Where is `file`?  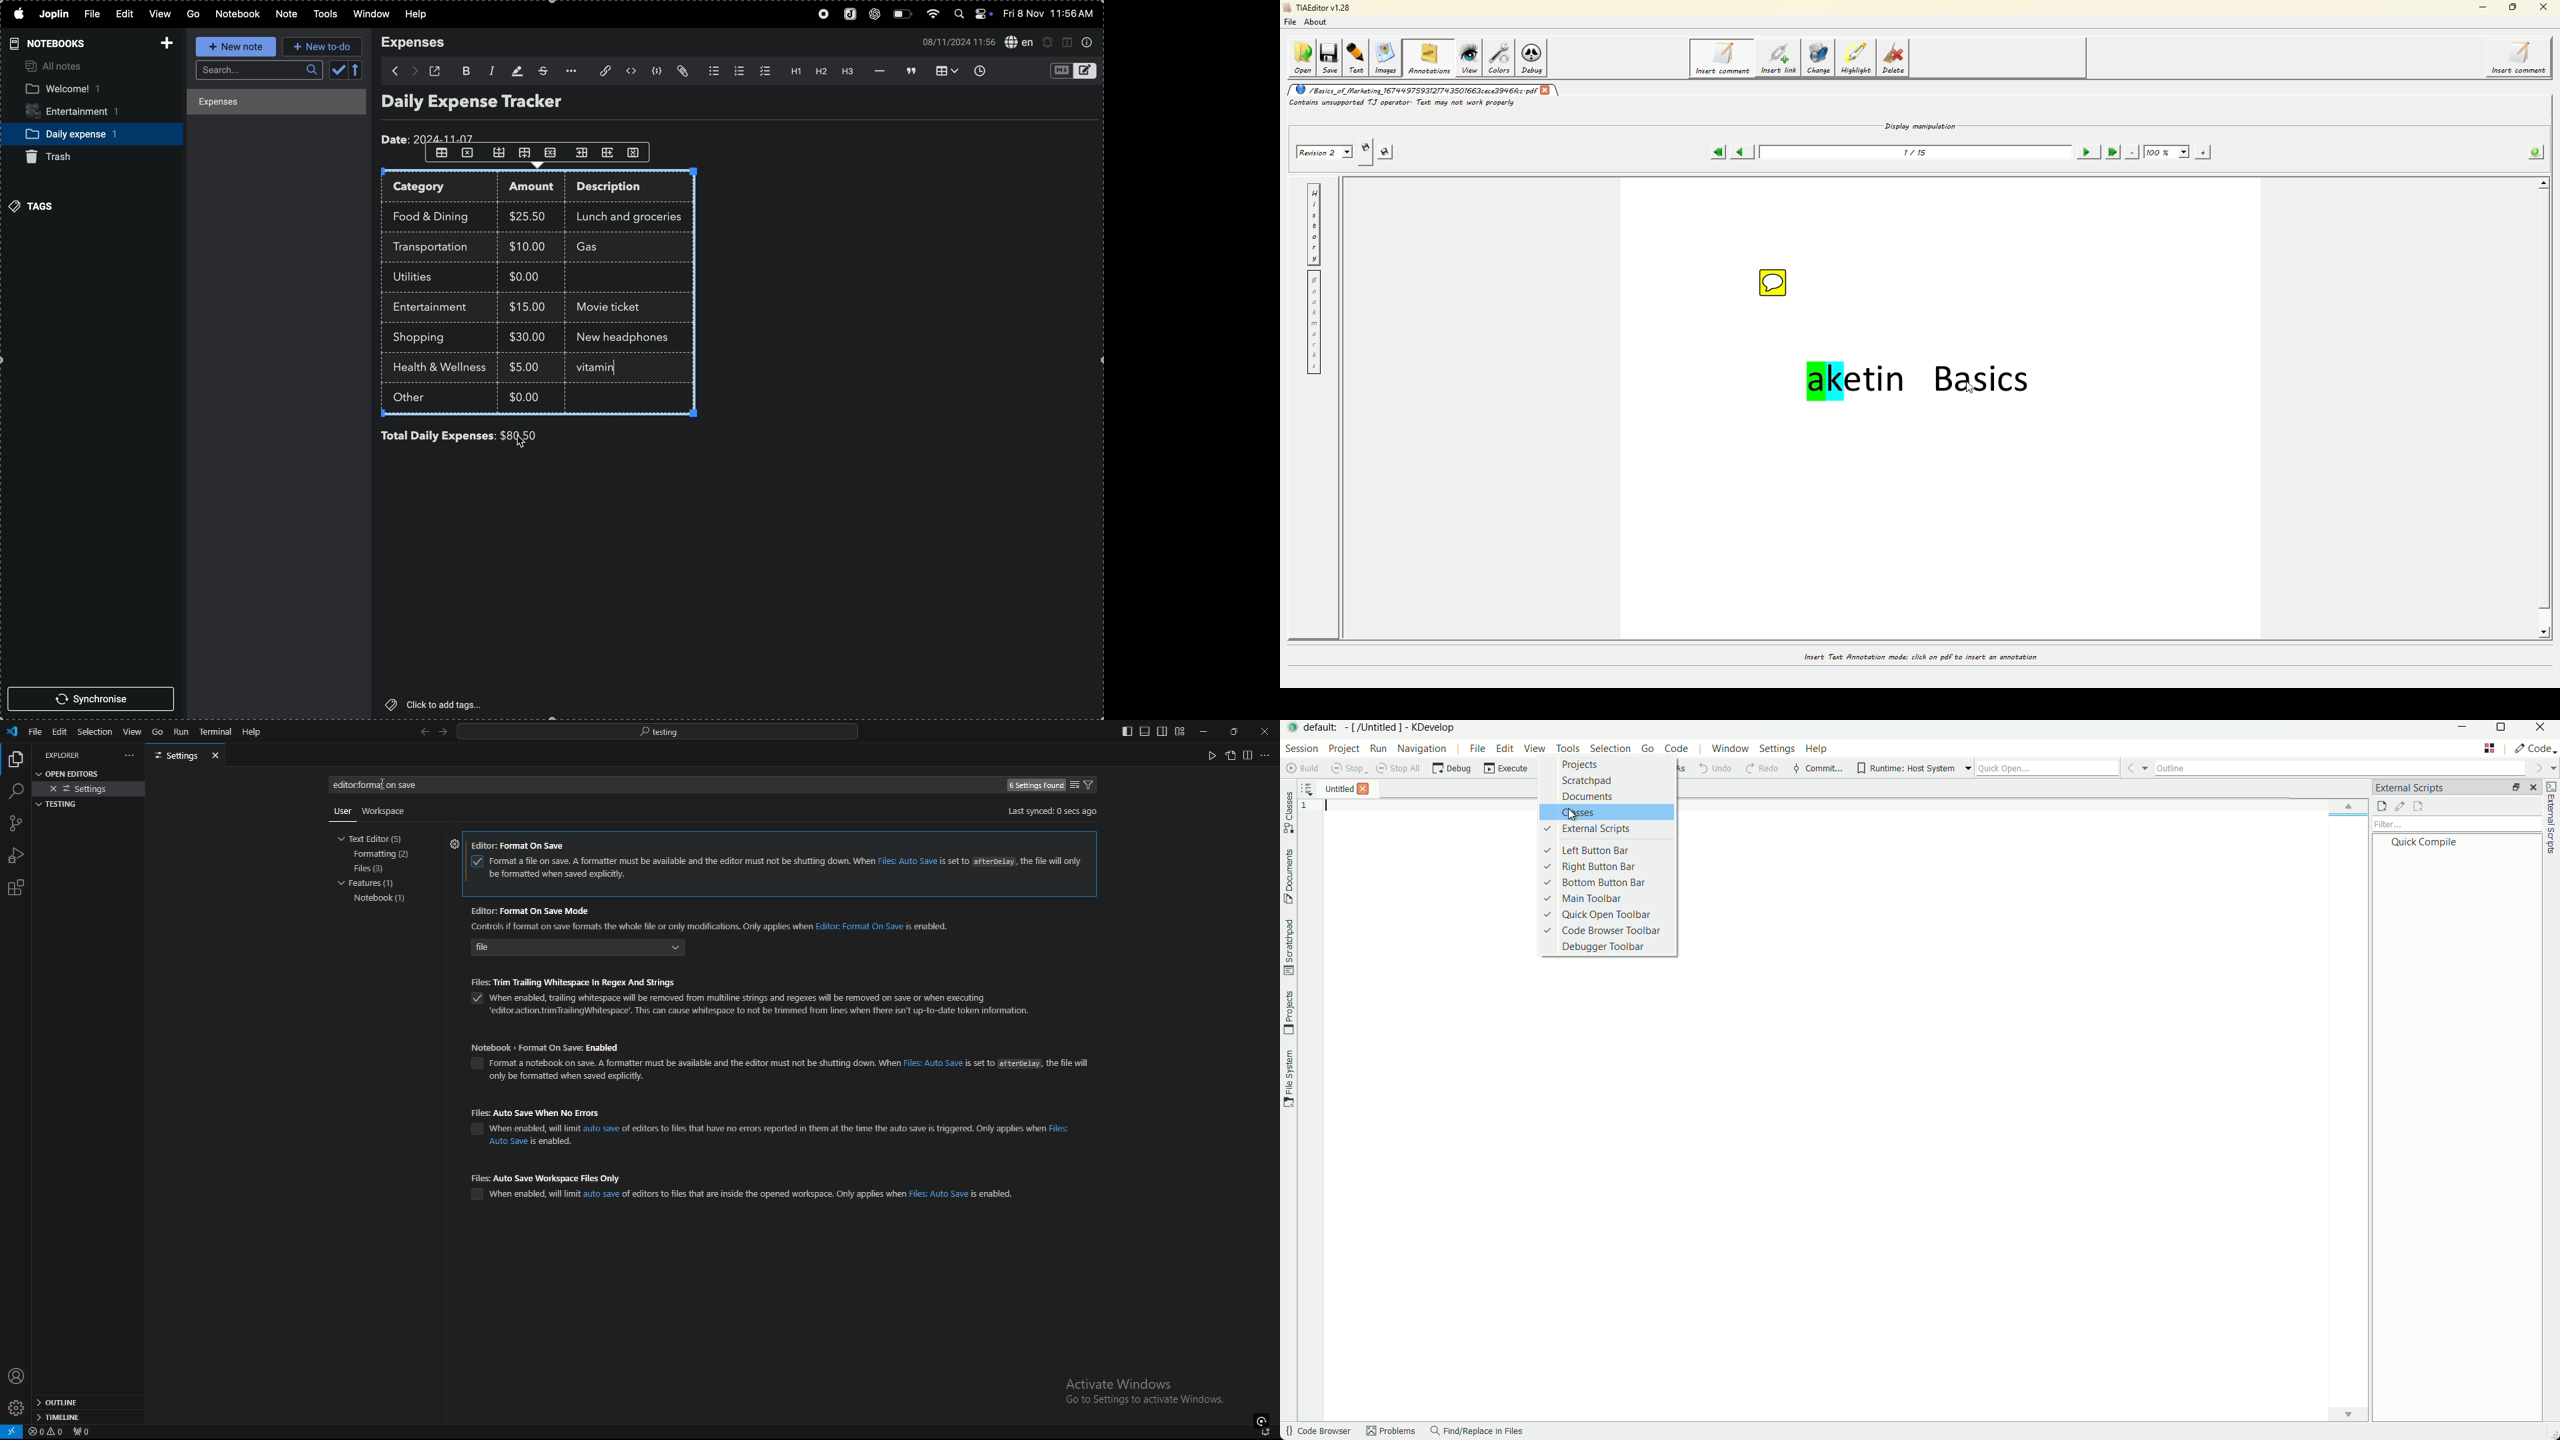
file is located at coordinates (91, 15).